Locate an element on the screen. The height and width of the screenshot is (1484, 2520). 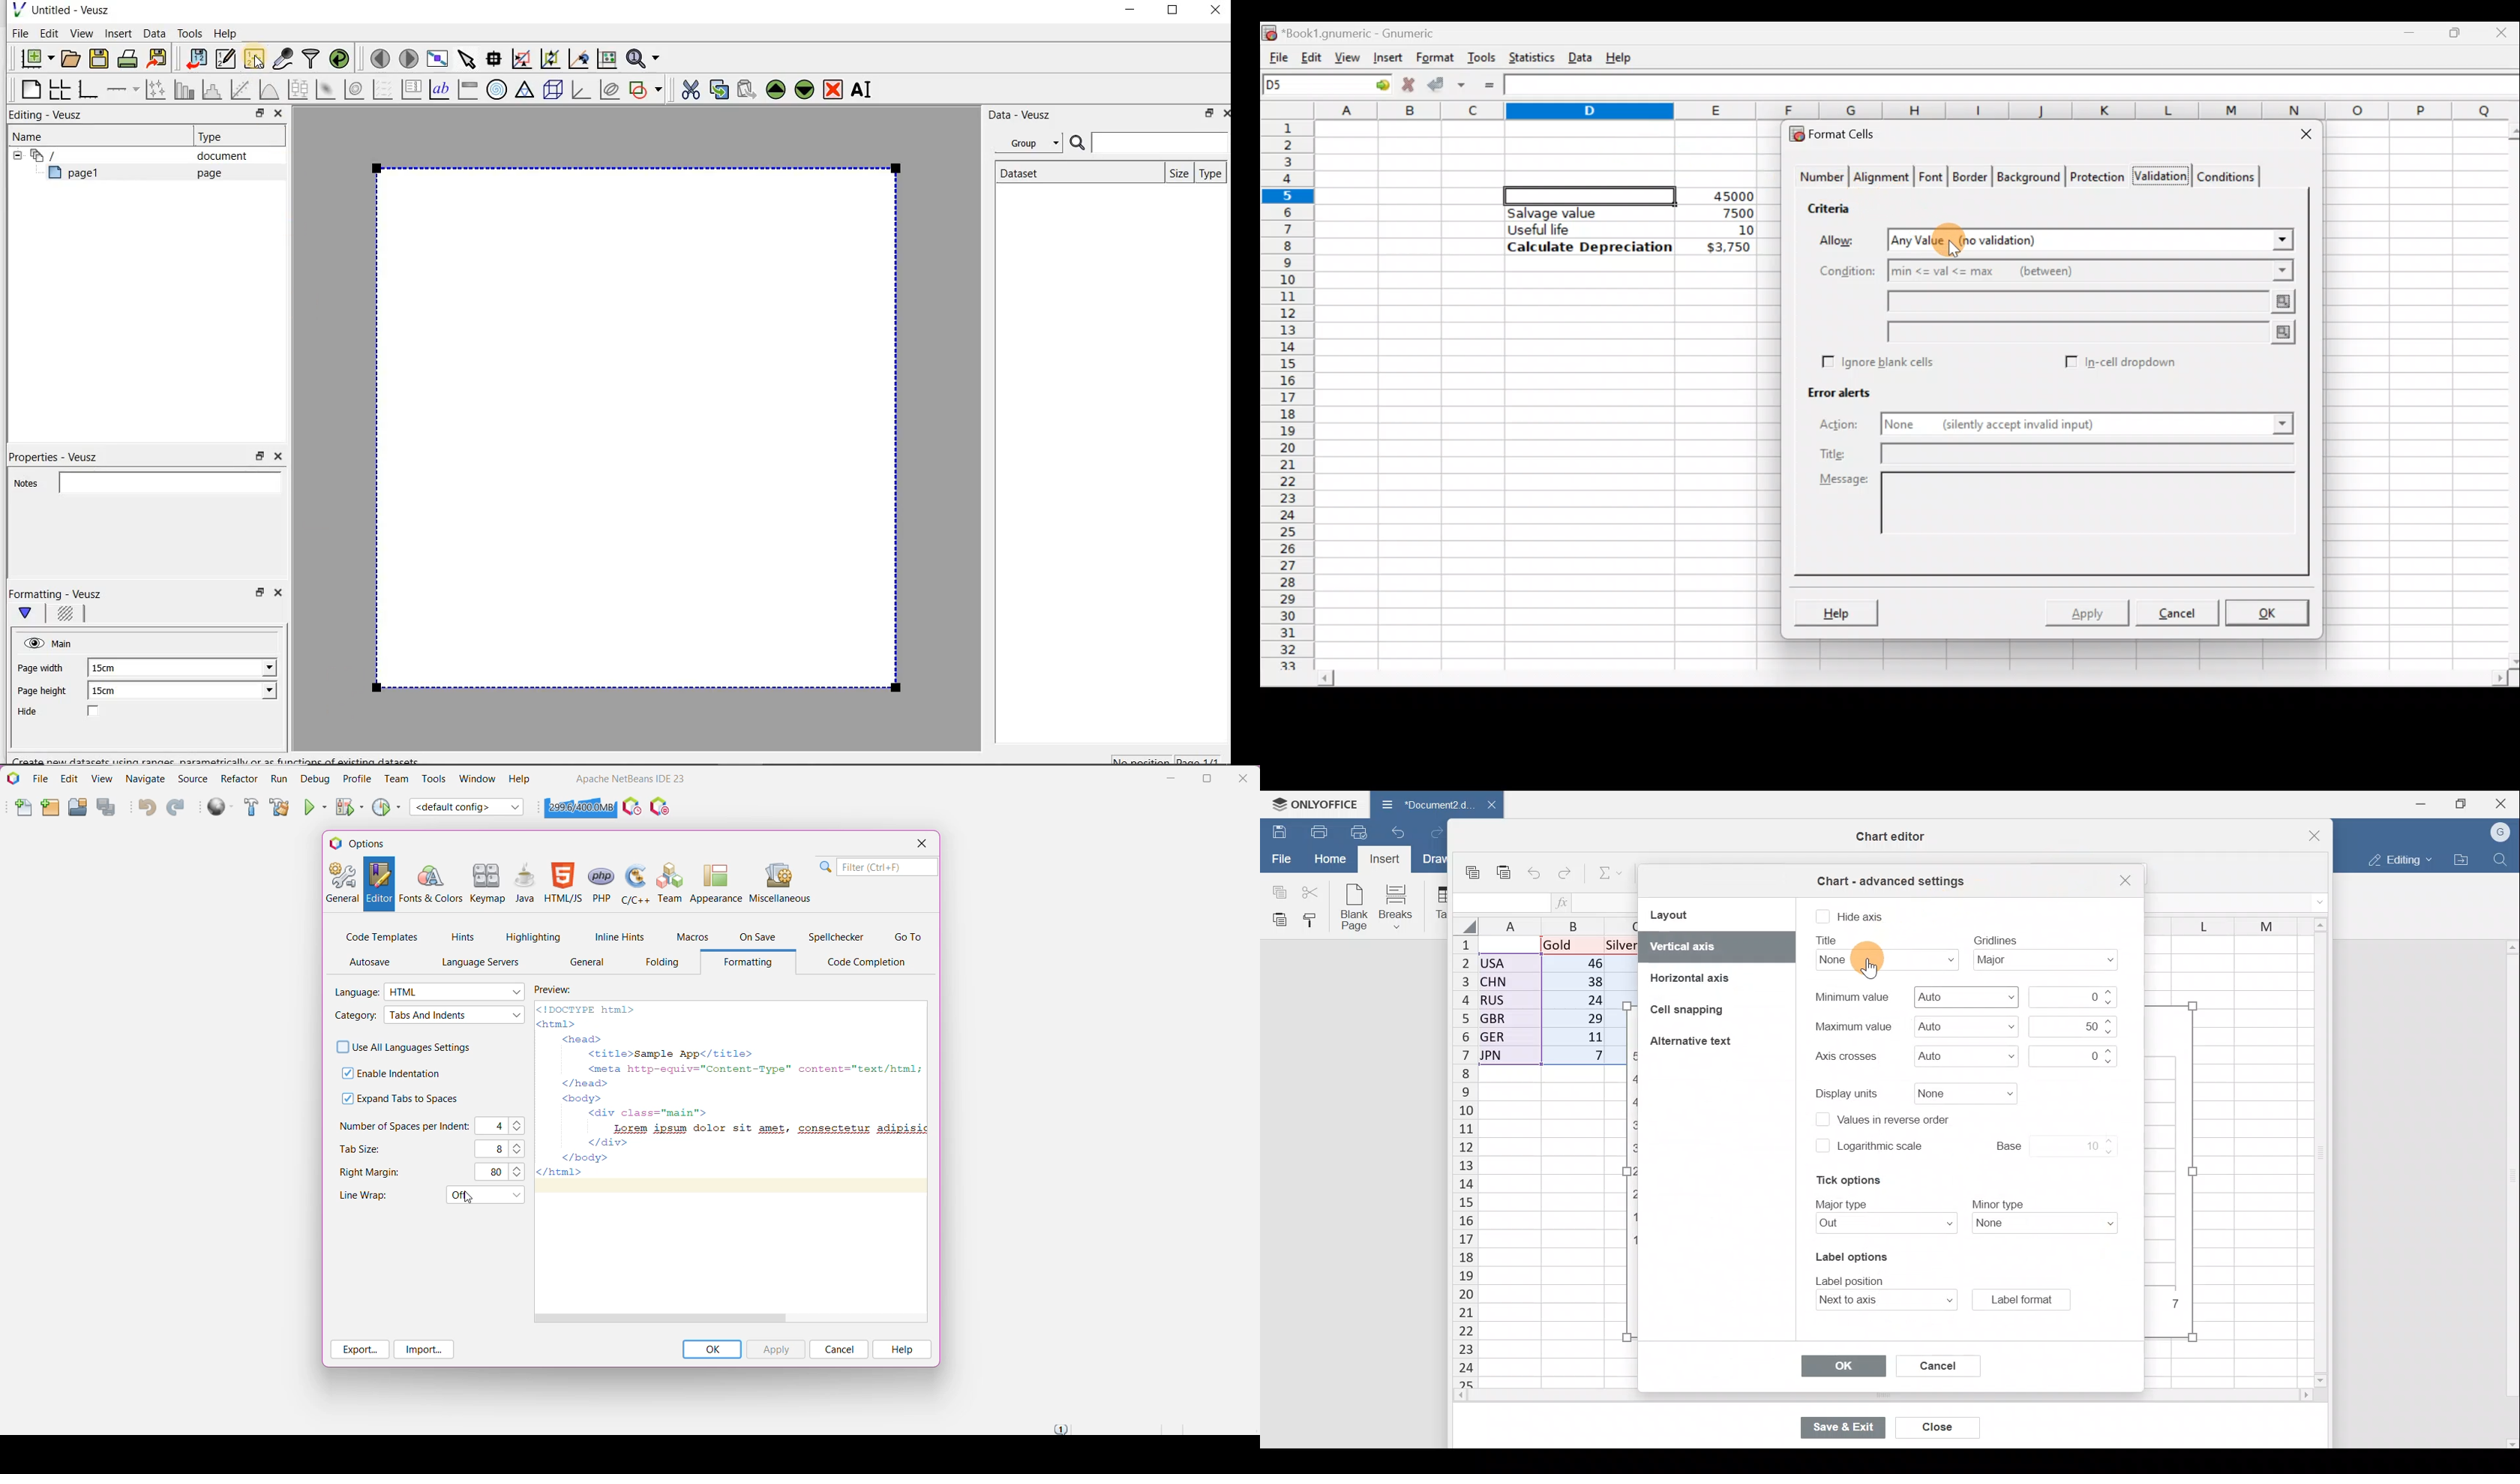
Salvage value is located at coordinates (1578, 213).